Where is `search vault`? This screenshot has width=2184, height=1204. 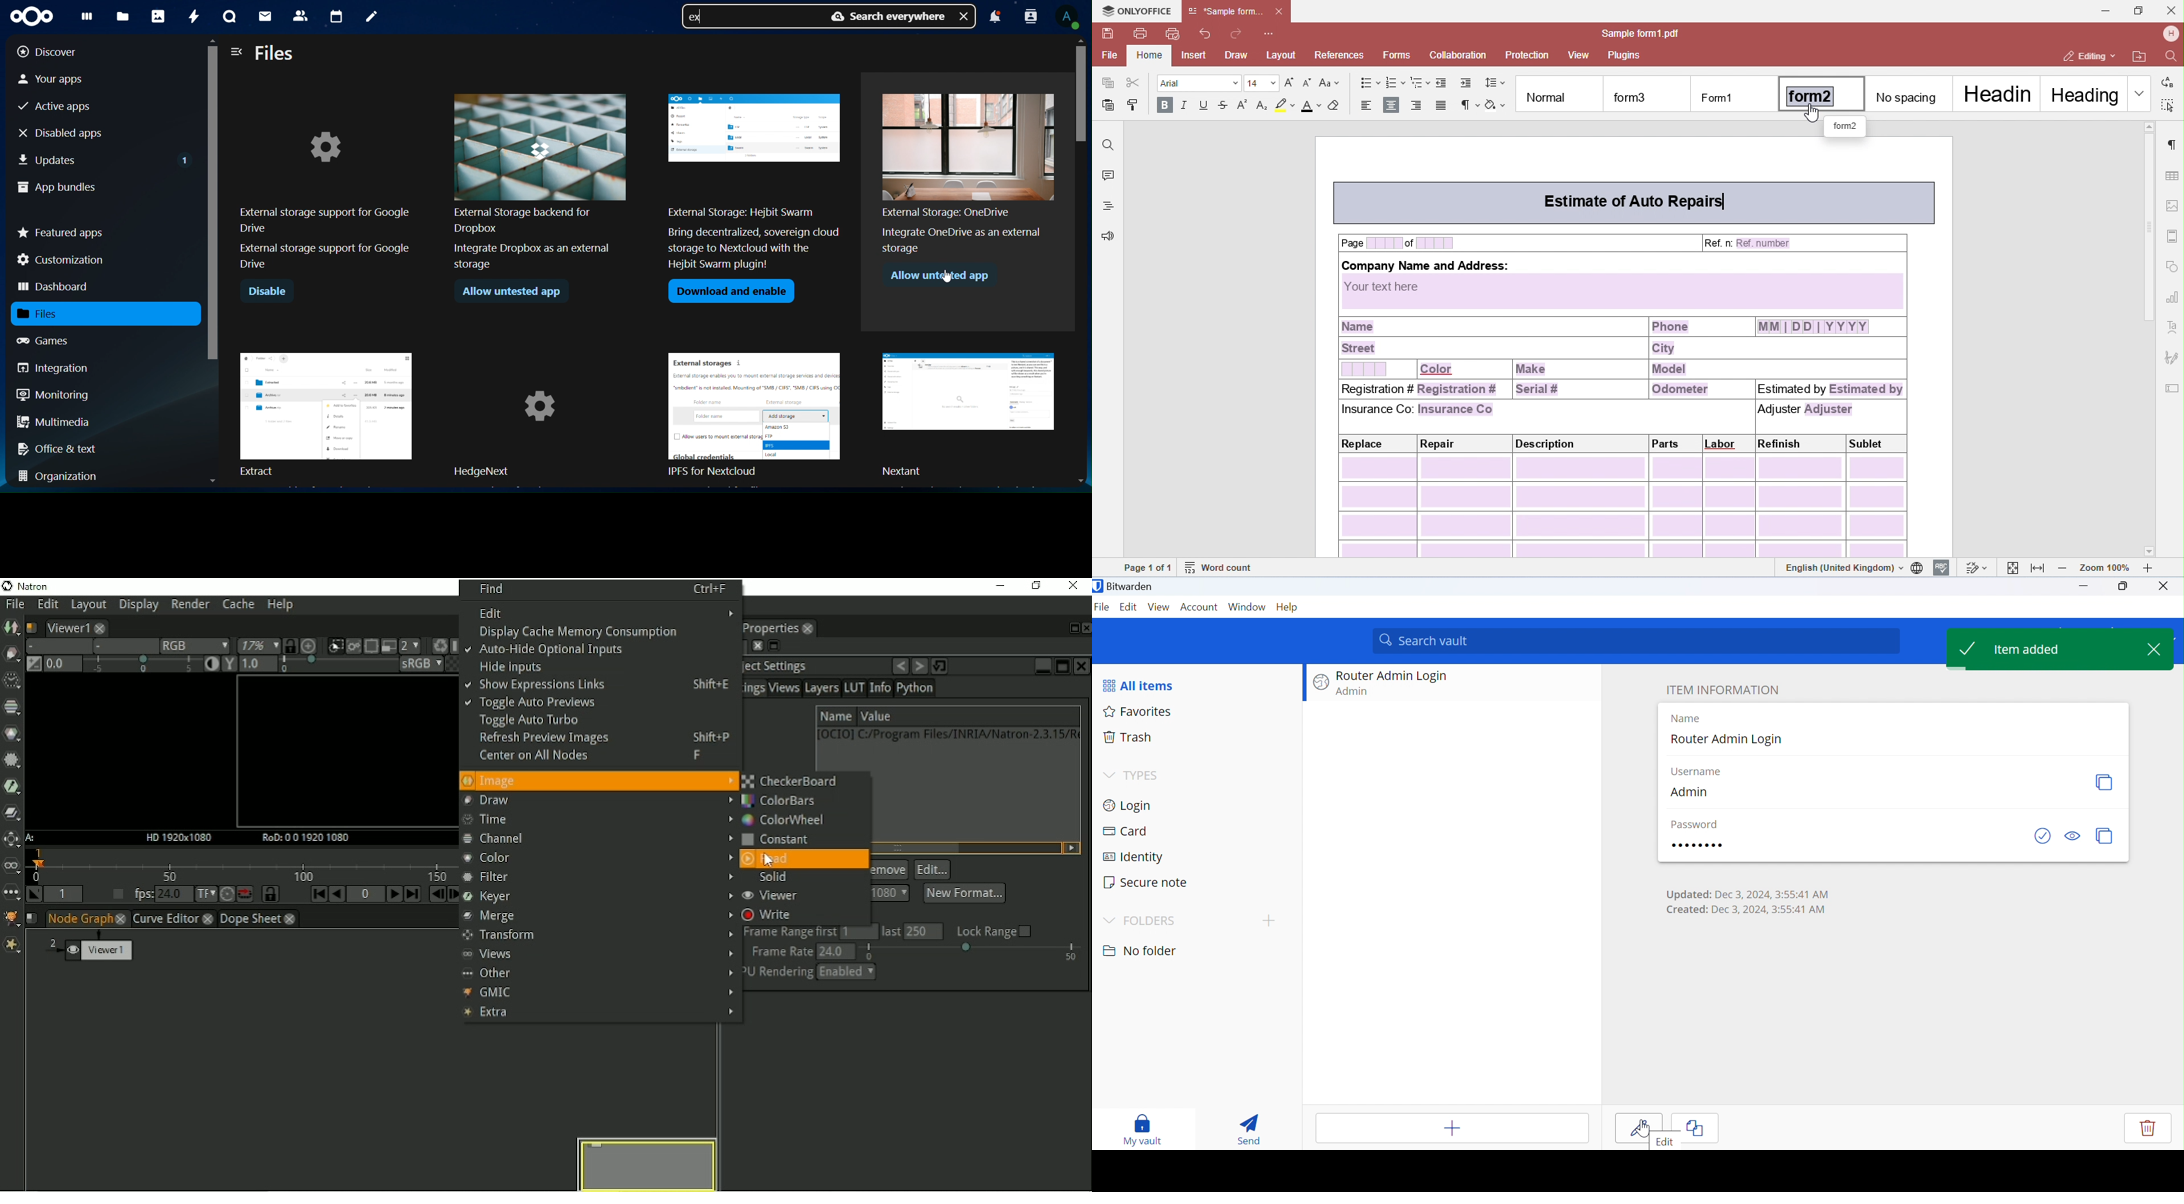
search vault is located at coordinates (1636, 640).